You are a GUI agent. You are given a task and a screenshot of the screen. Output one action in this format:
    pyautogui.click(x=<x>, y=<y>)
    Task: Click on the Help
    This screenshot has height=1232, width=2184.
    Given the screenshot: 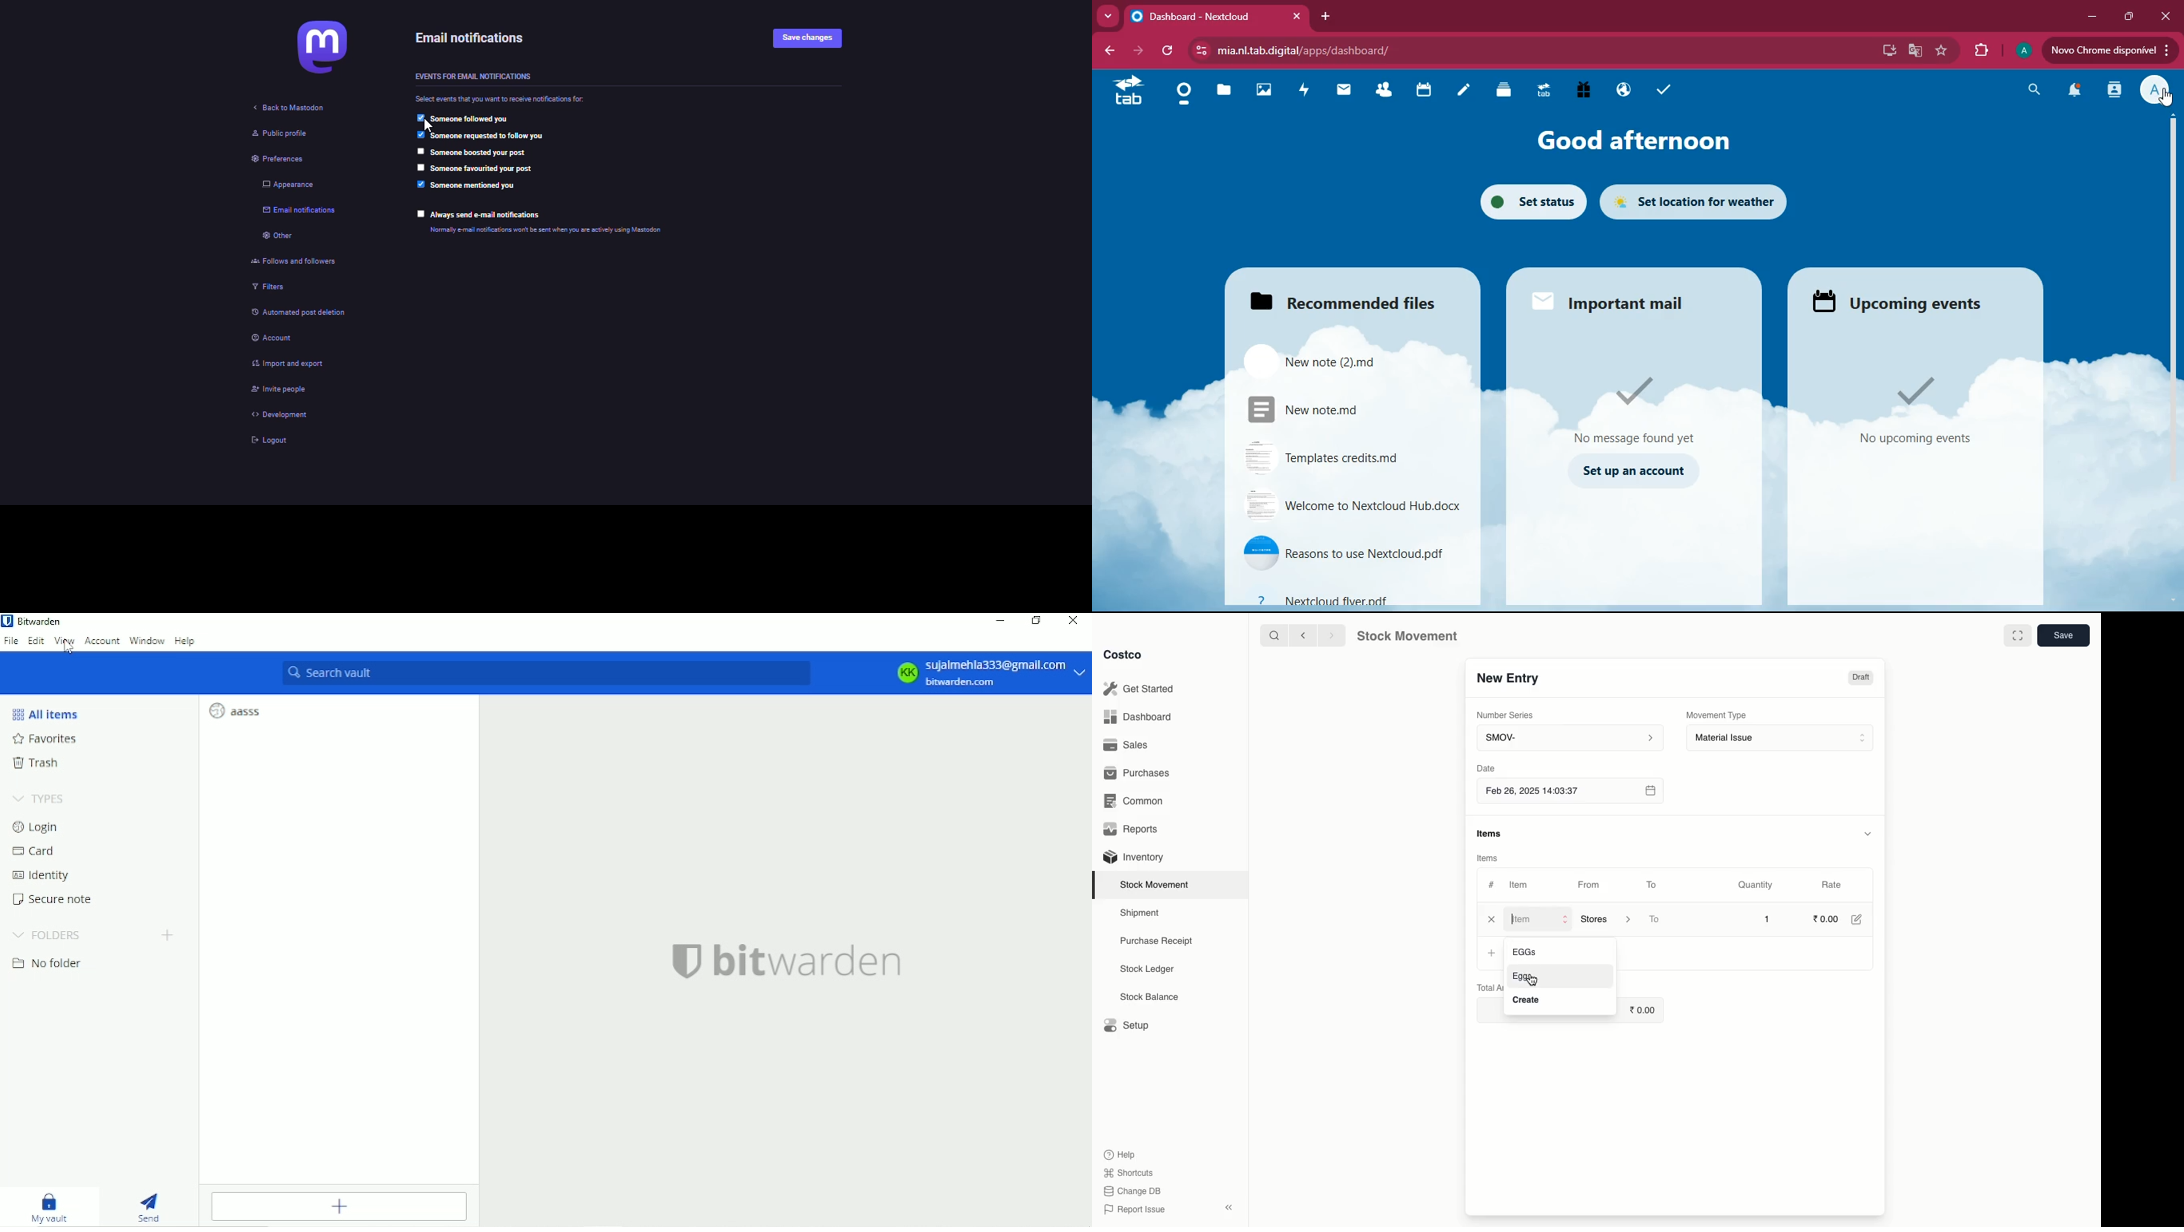 What is the action you would take?
    pyautogui.click(x=1121, y=1153)
    